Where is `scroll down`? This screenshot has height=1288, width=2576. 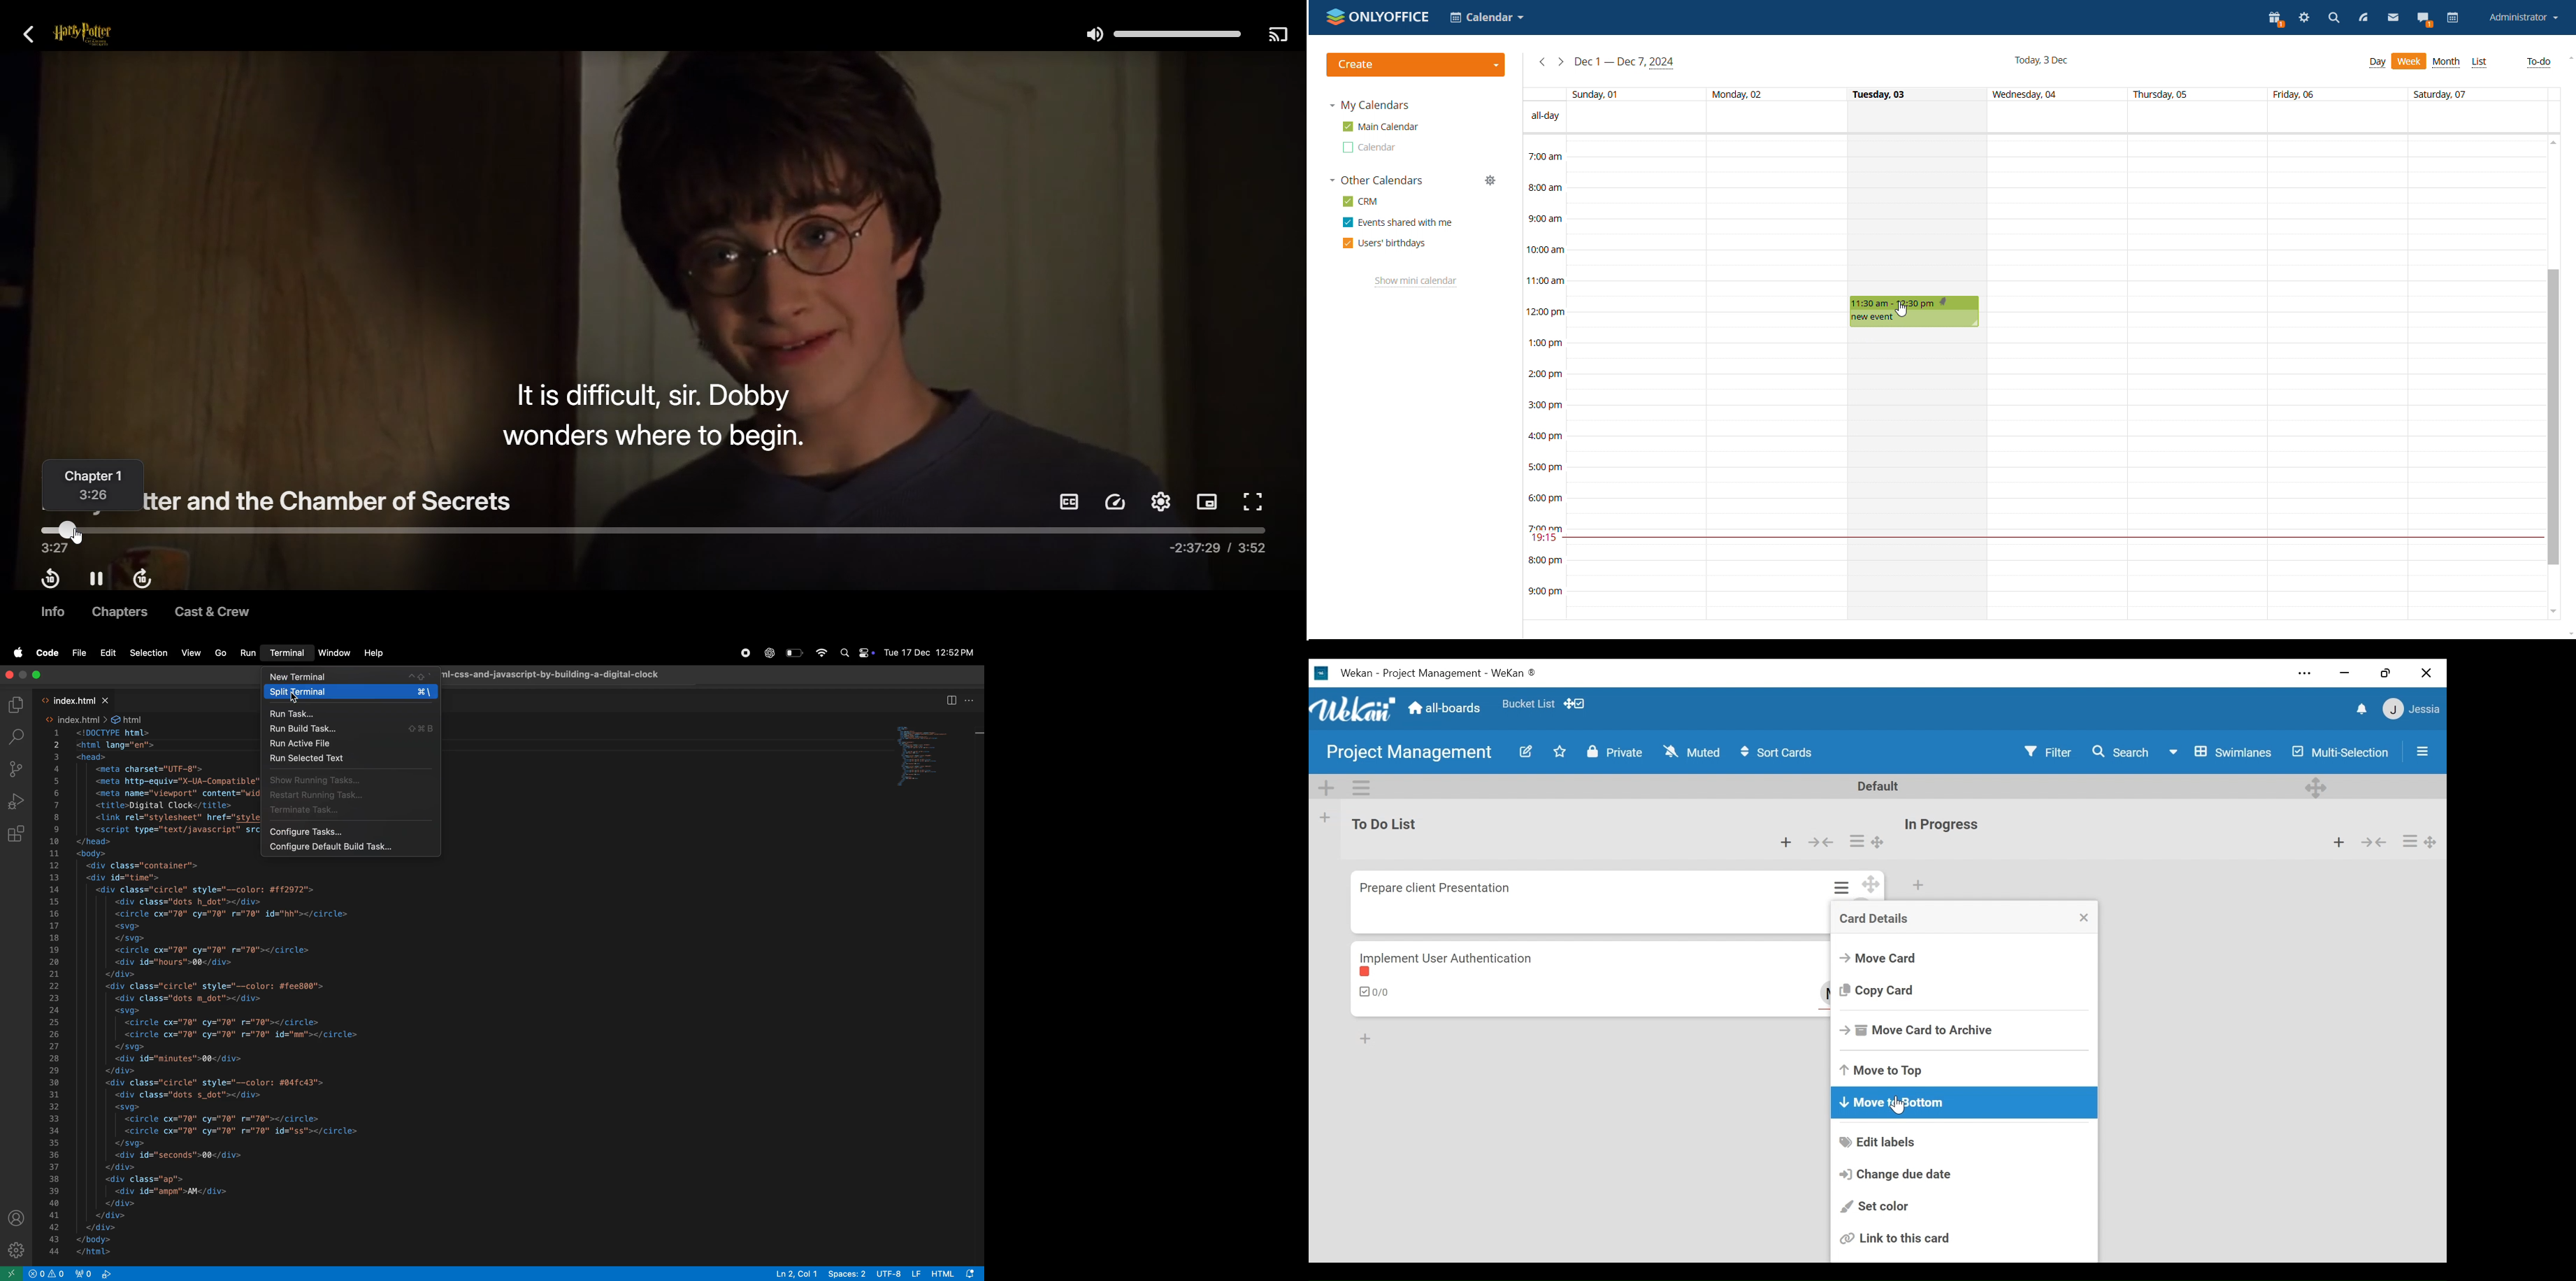
scroll down is located at coordinates (2568, 634).